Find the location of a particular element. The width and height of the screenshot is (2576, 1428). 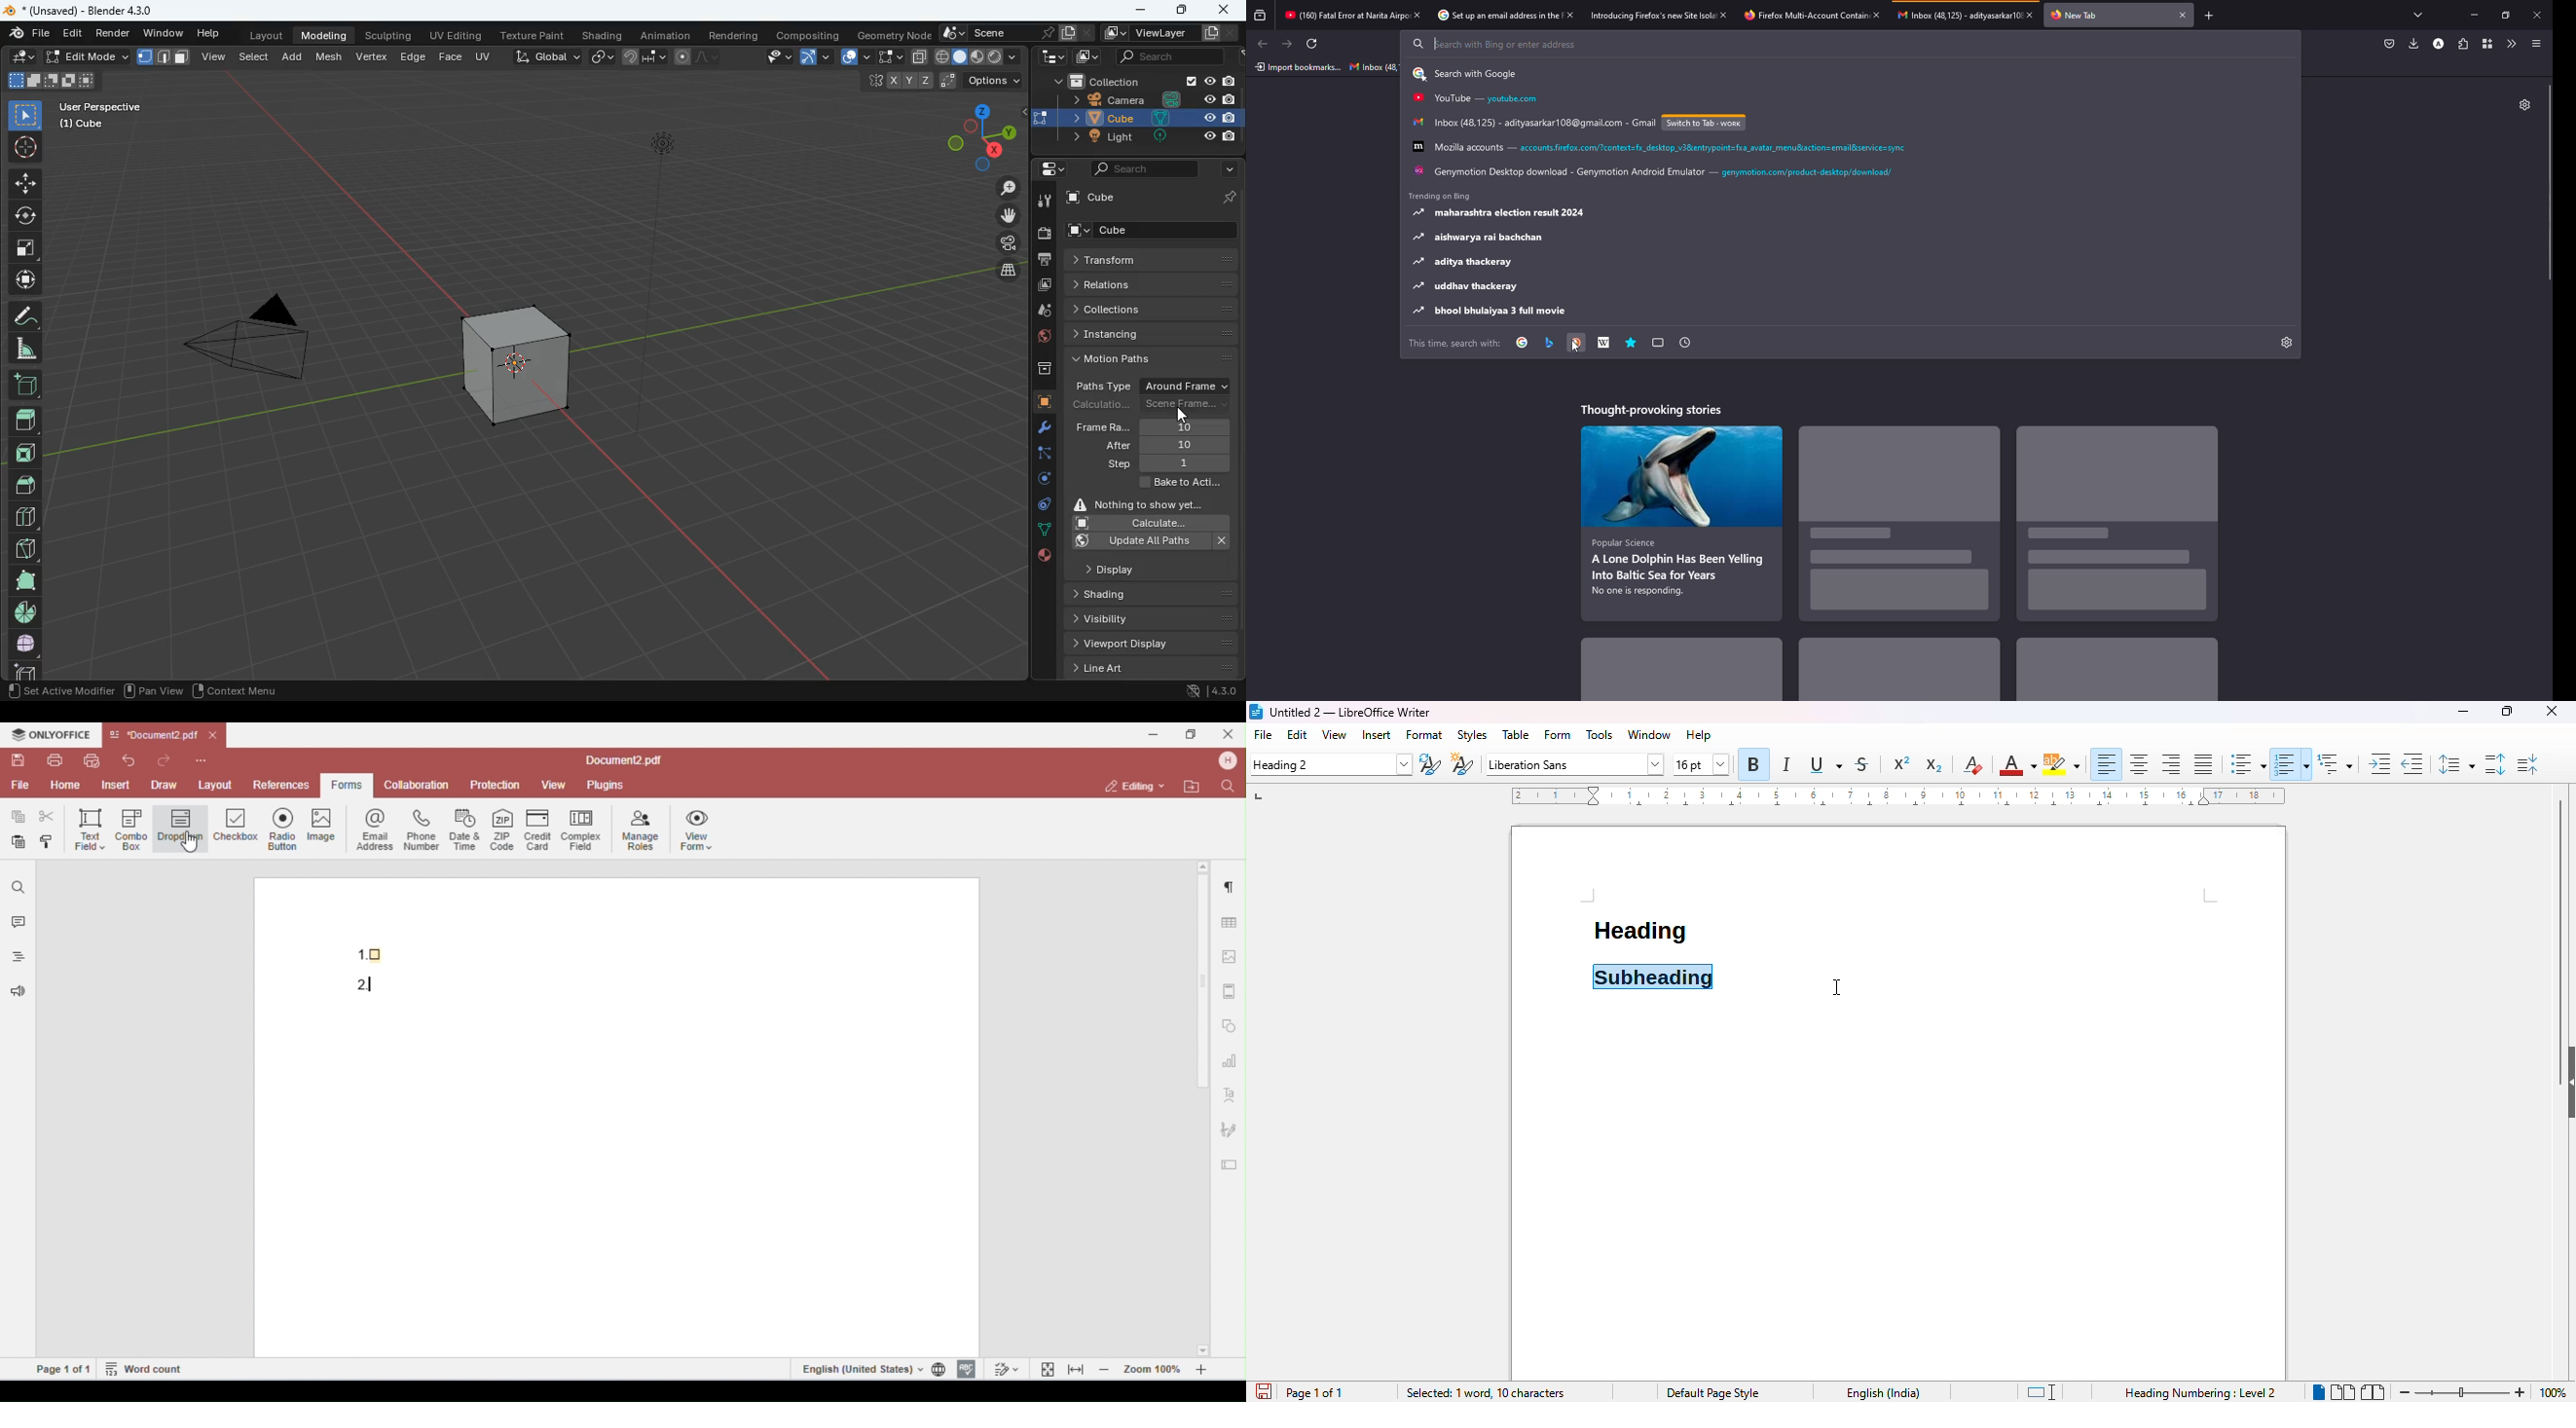

stories is located at coordinates (1687, 674).